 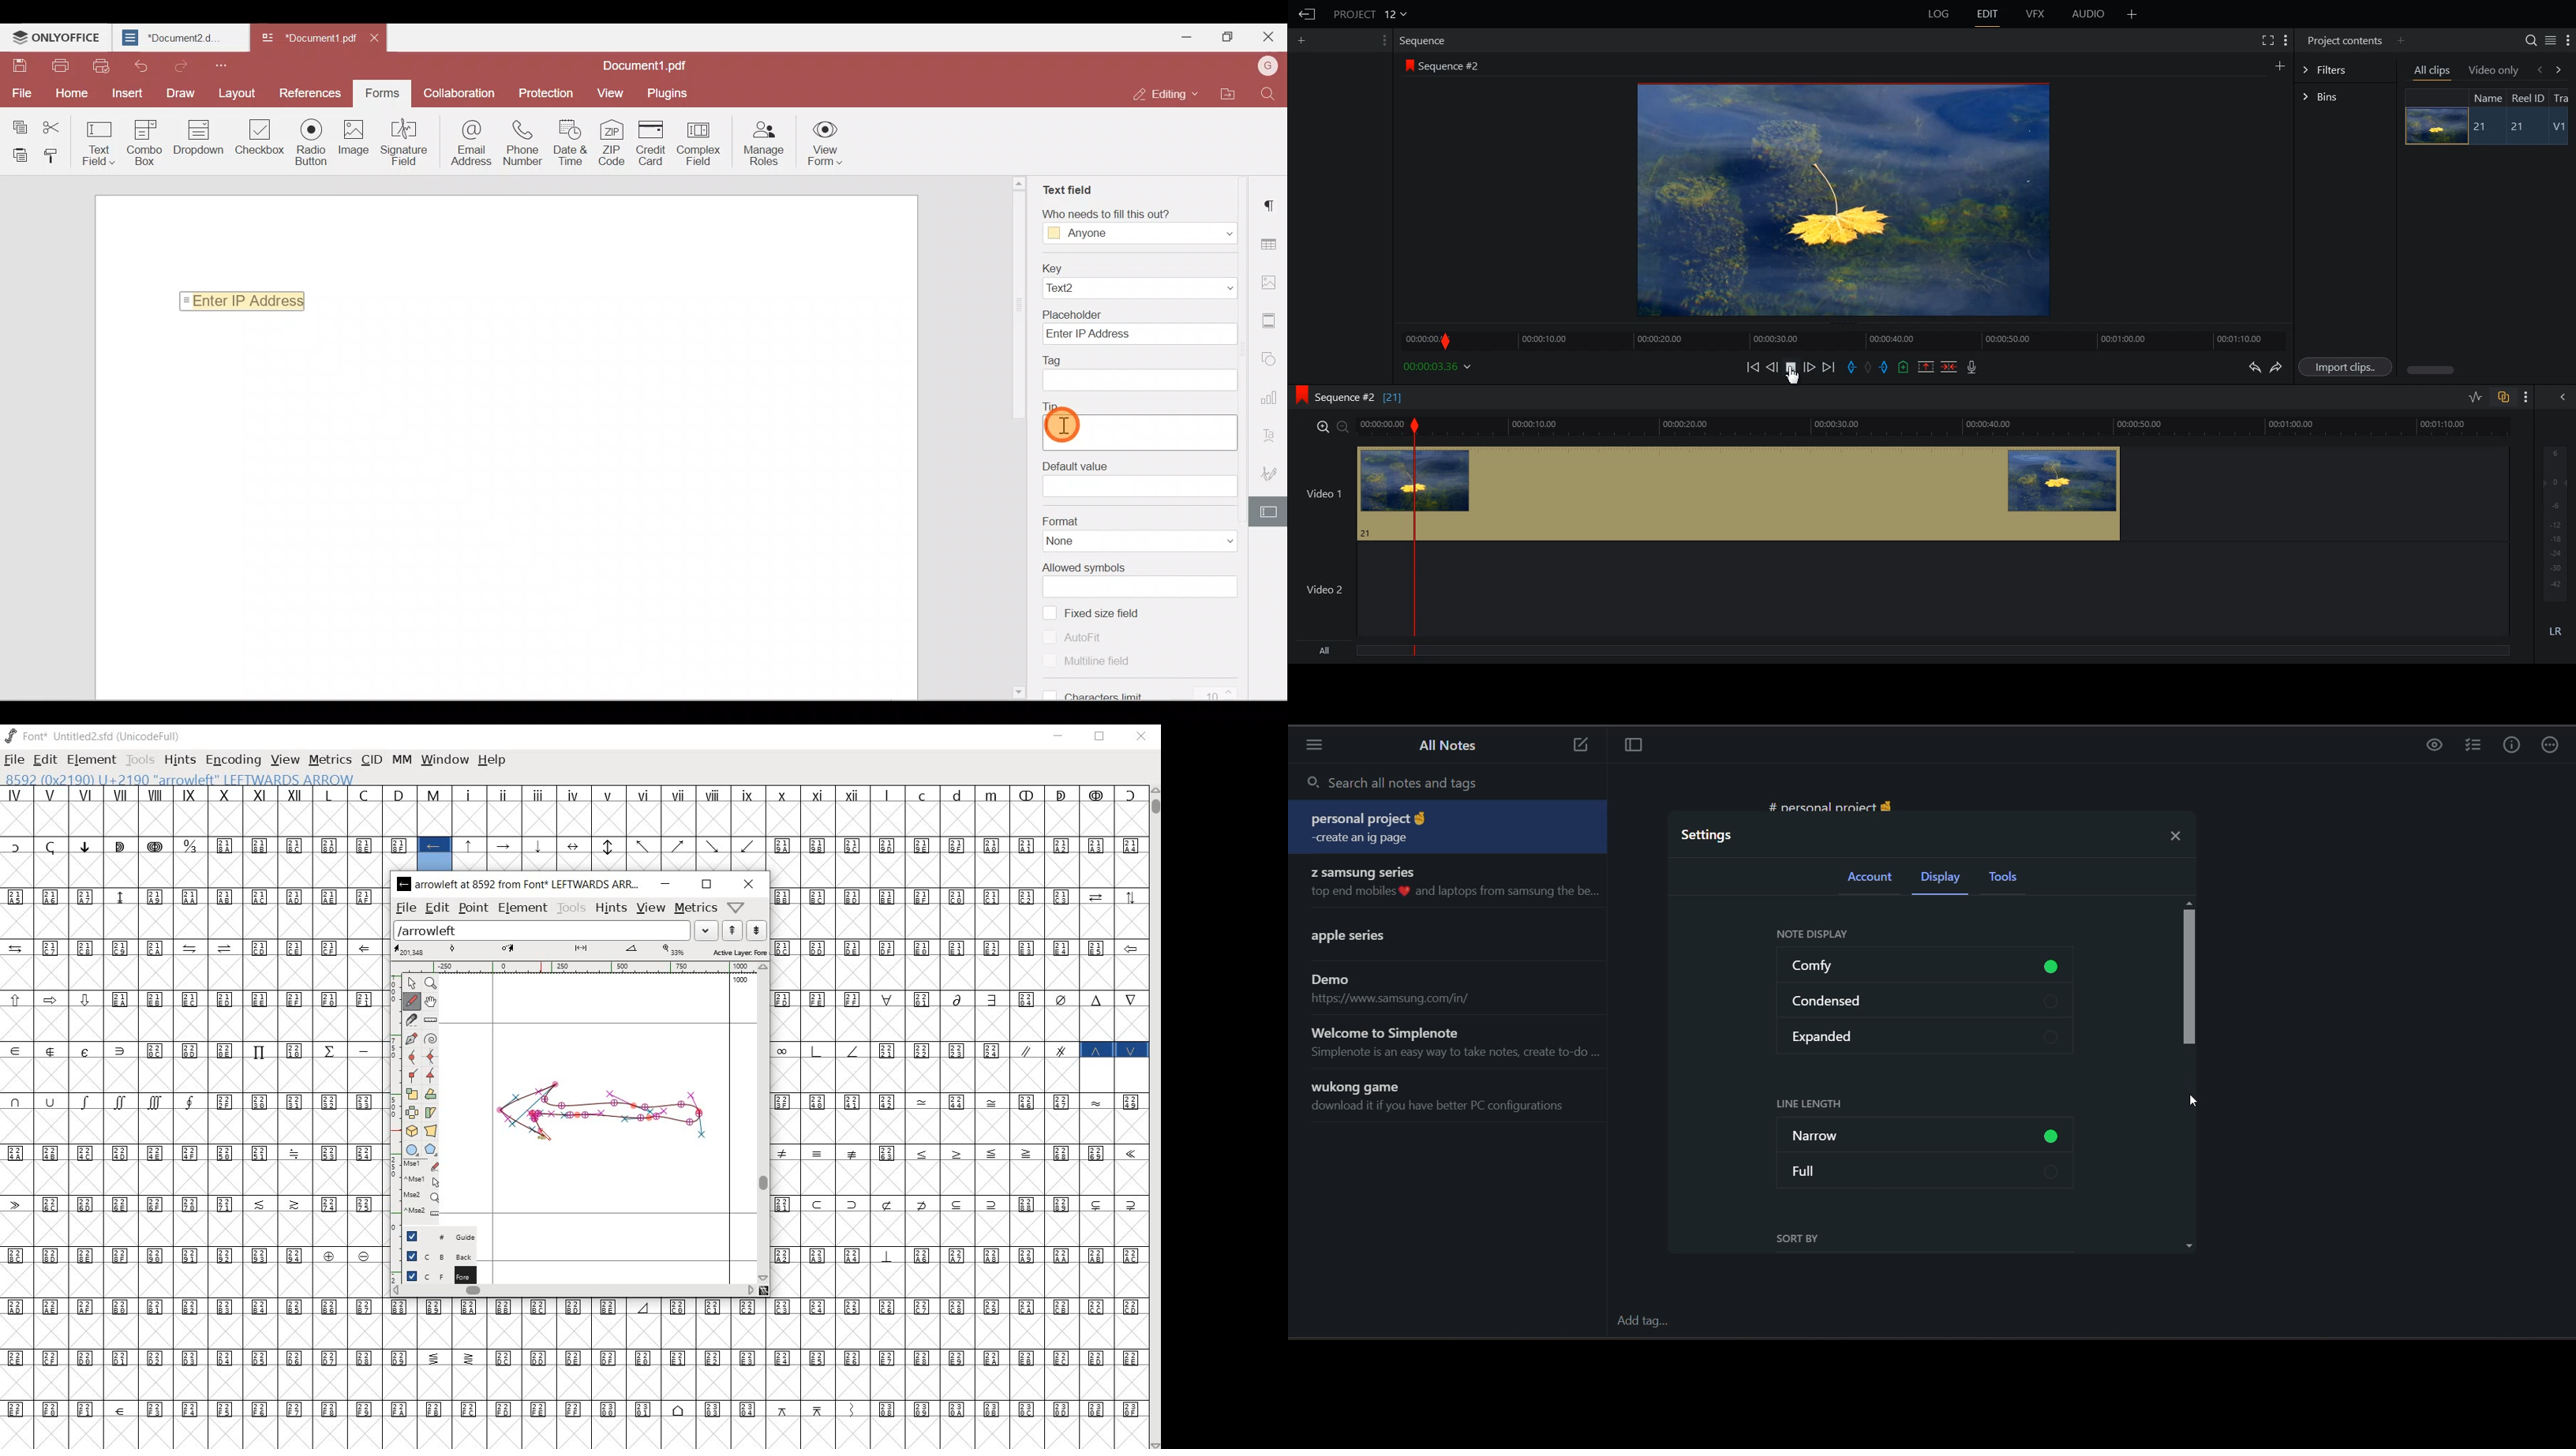 What do you see at coordinates (1139, 267) in the screenshot?
I see `Key` at bounding box center [1139, 267].